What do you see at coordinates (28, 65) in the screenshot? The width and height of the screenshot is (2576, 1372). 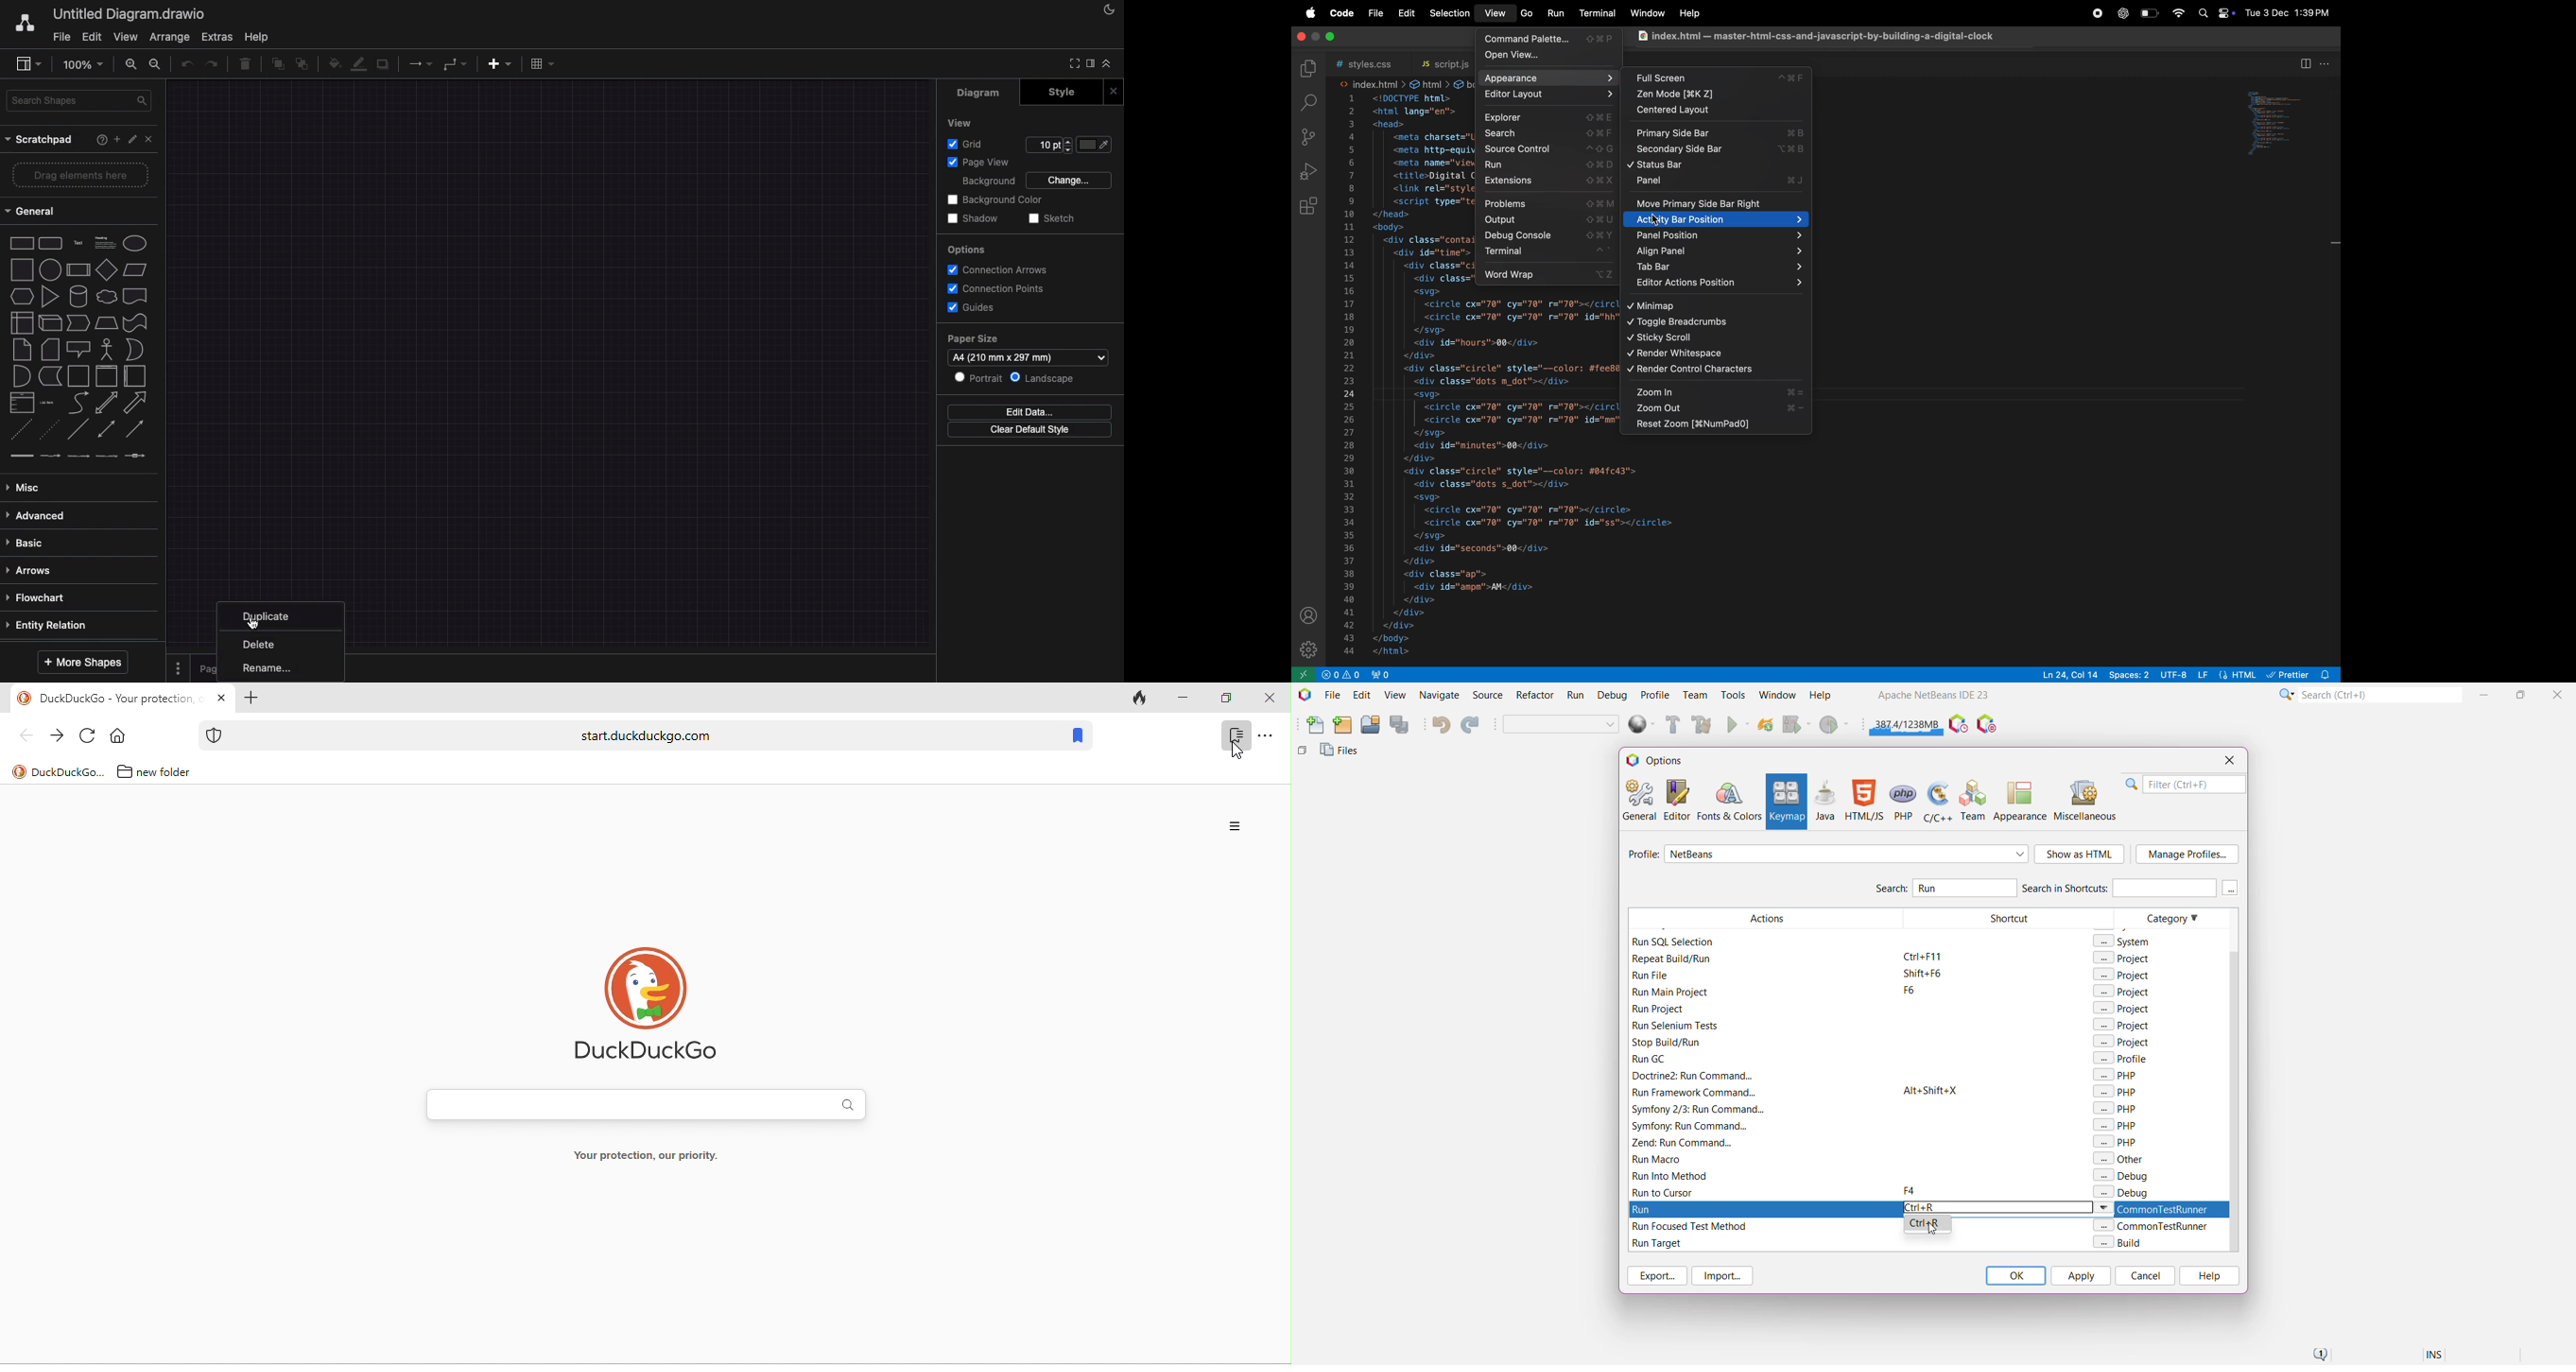 I see `sidebar` at bounding box center [28, 65].